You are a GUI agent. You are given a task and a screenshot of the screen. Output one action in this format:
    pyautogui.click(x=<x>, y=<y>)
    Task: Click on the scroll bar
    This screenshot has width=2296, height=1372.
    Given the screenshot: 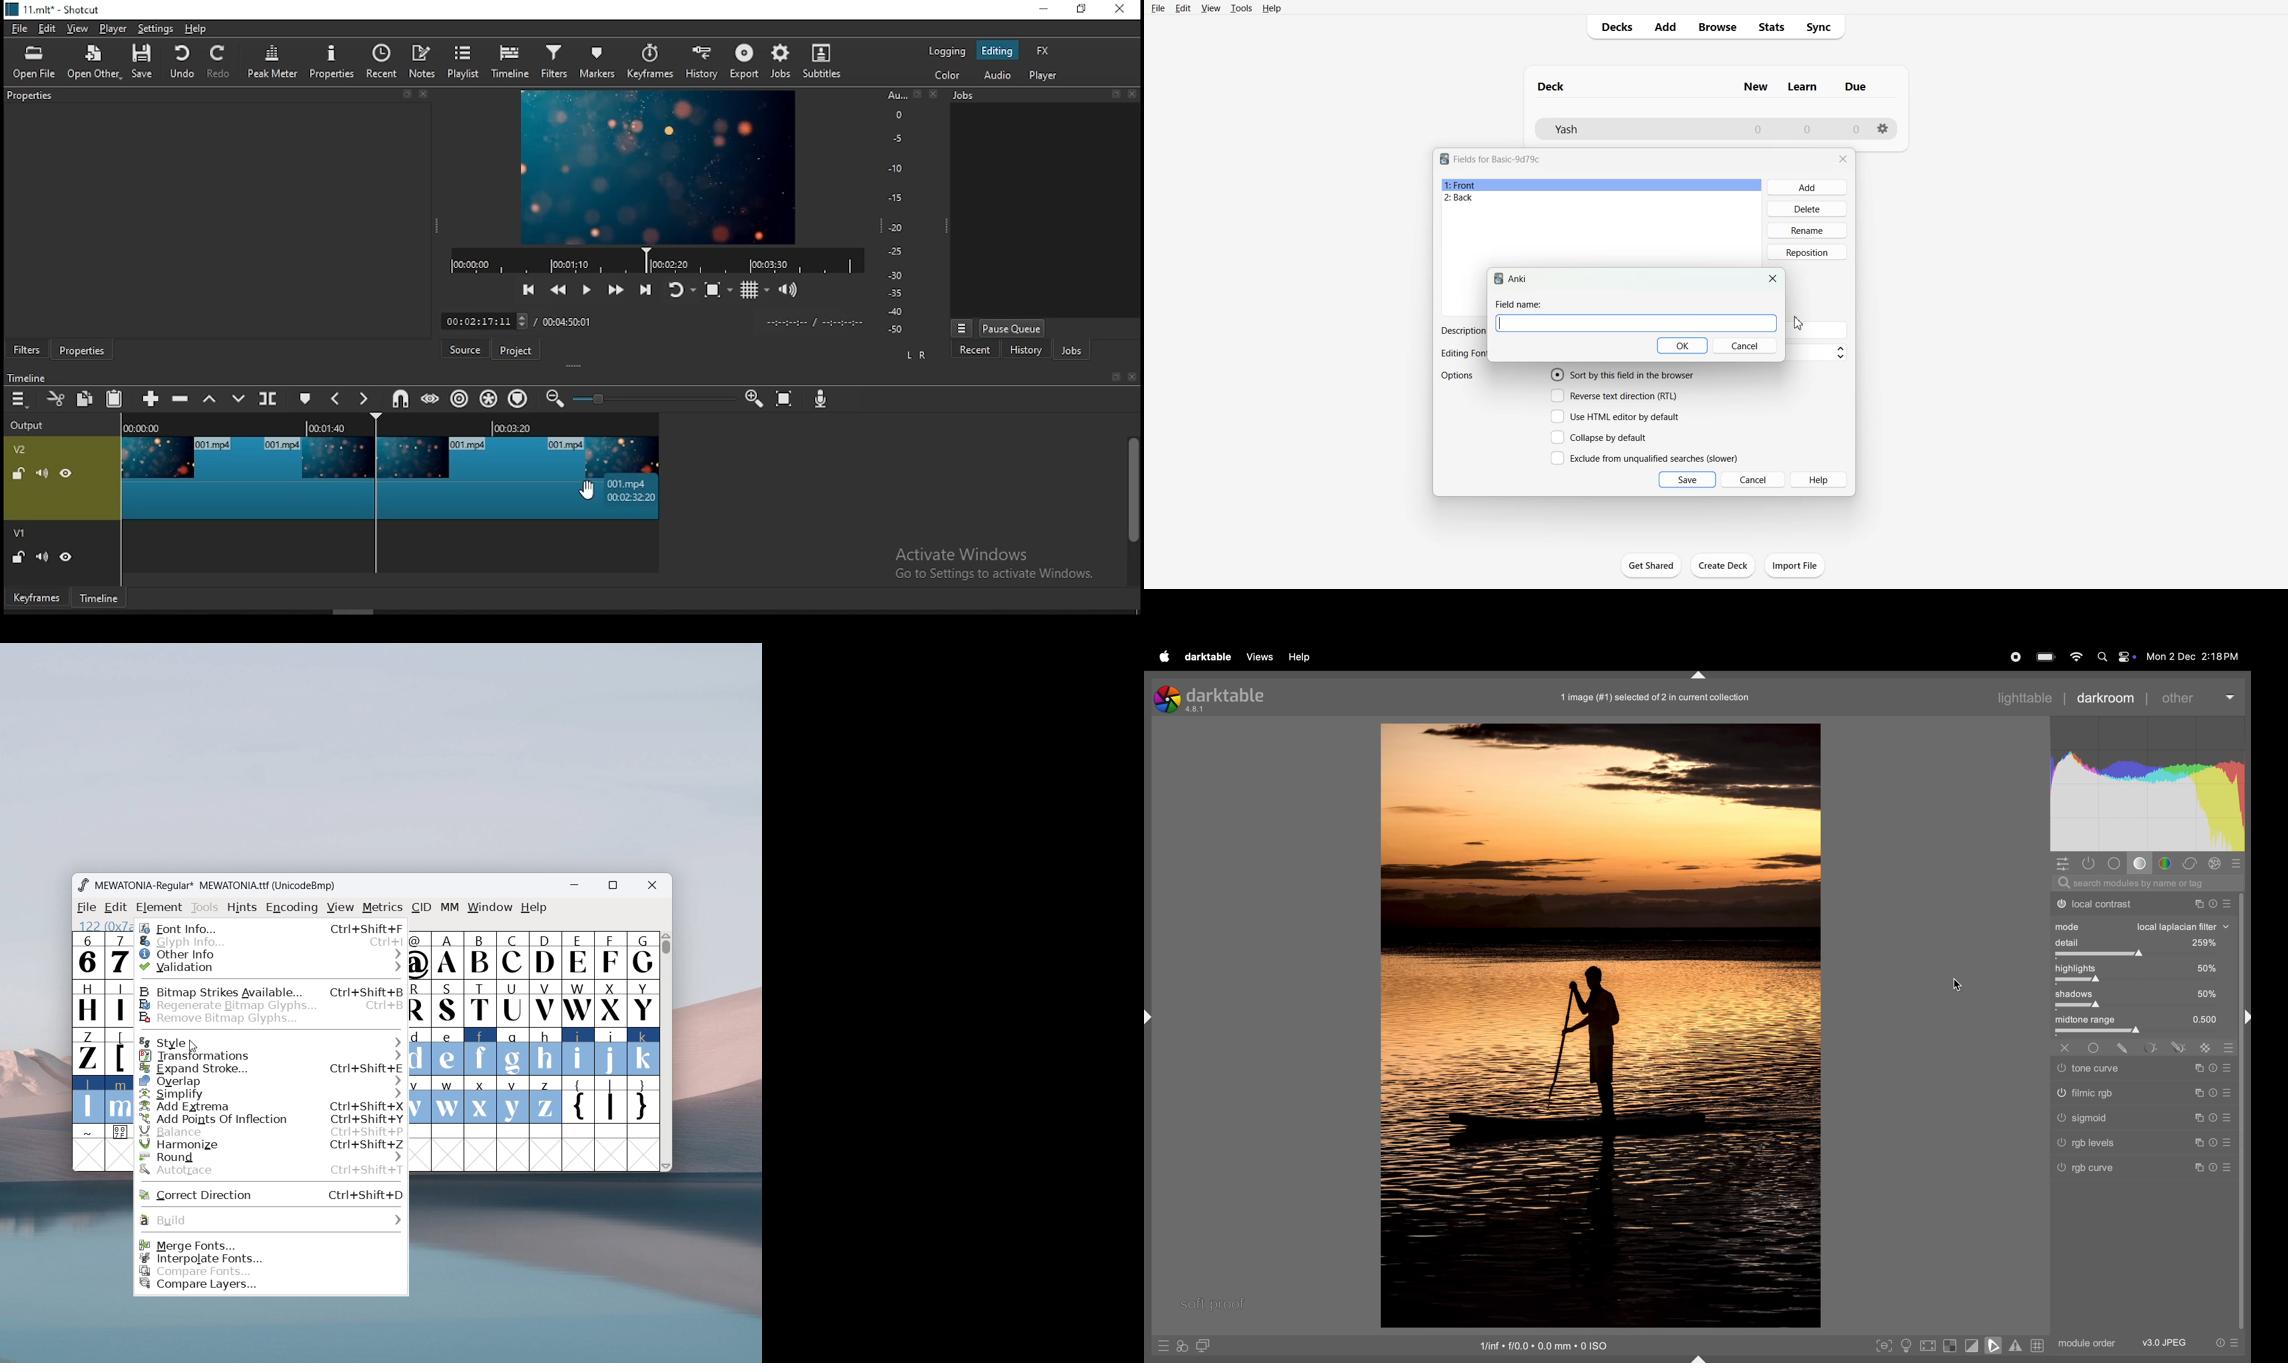 What is the action you would take?
    pyautogui.click(x=1131, y=509)
    